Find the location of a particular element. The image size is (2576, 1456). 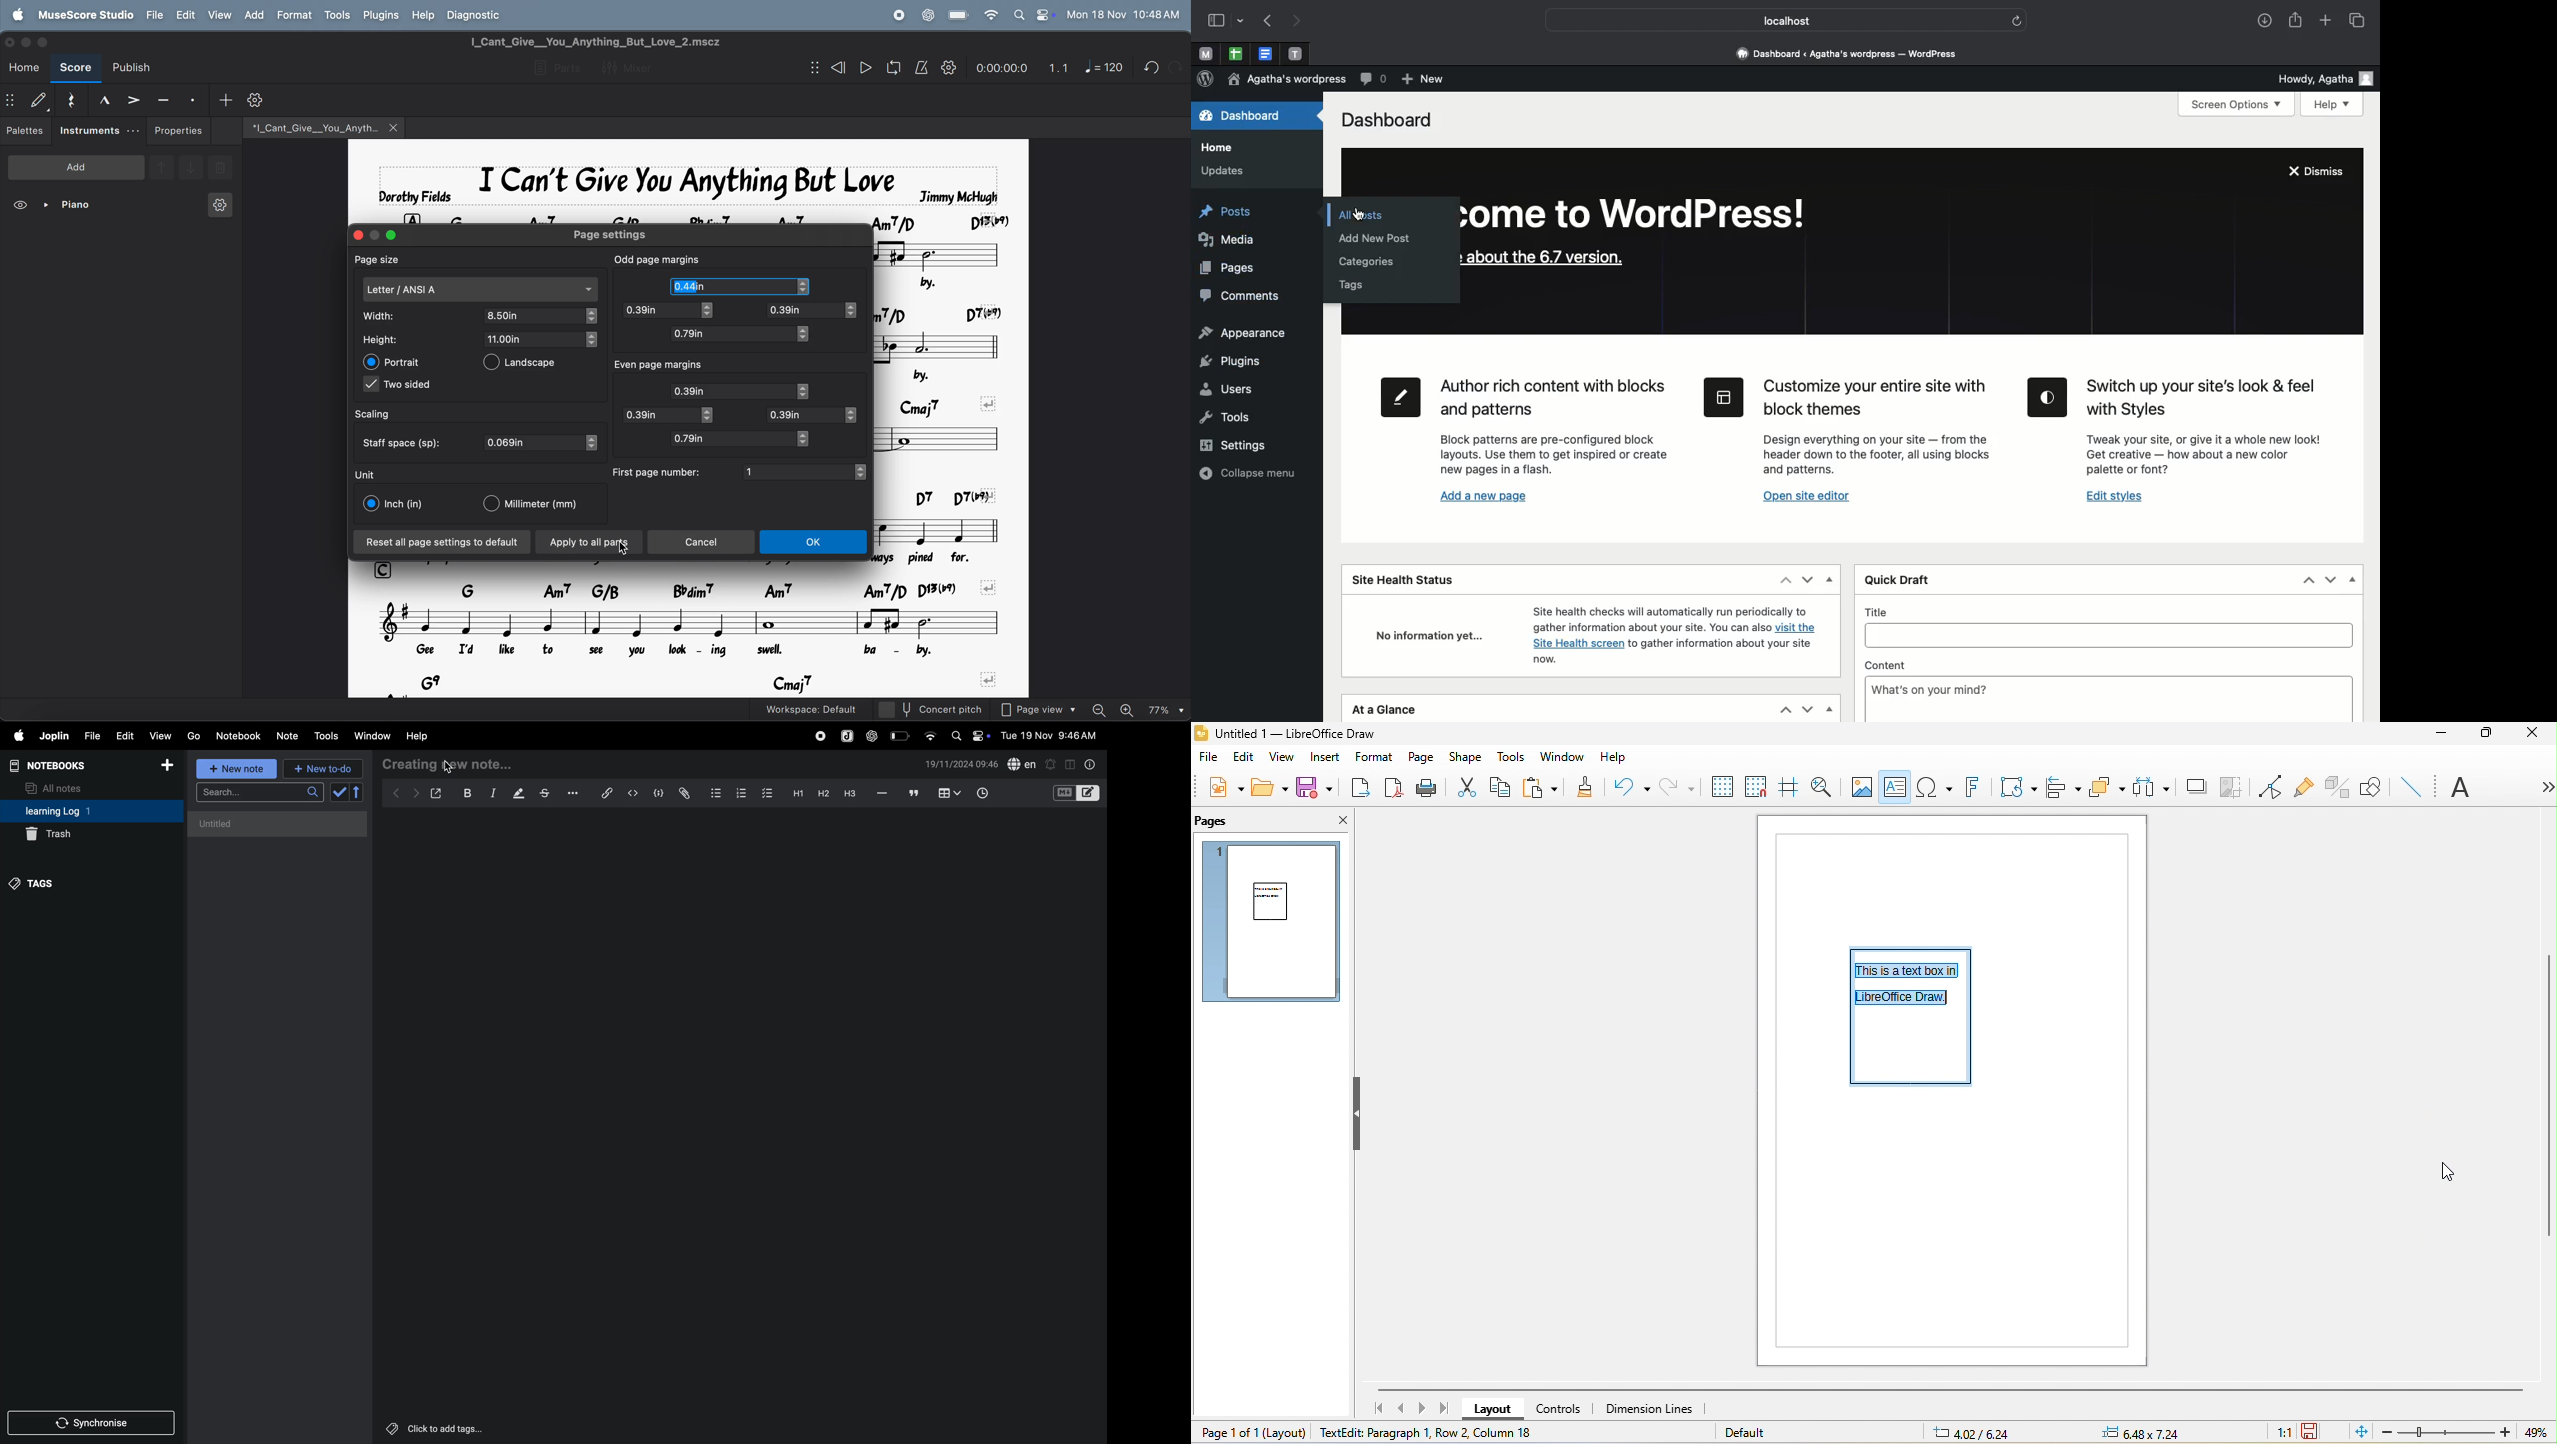

toggle is located at coordinates (853, 416).